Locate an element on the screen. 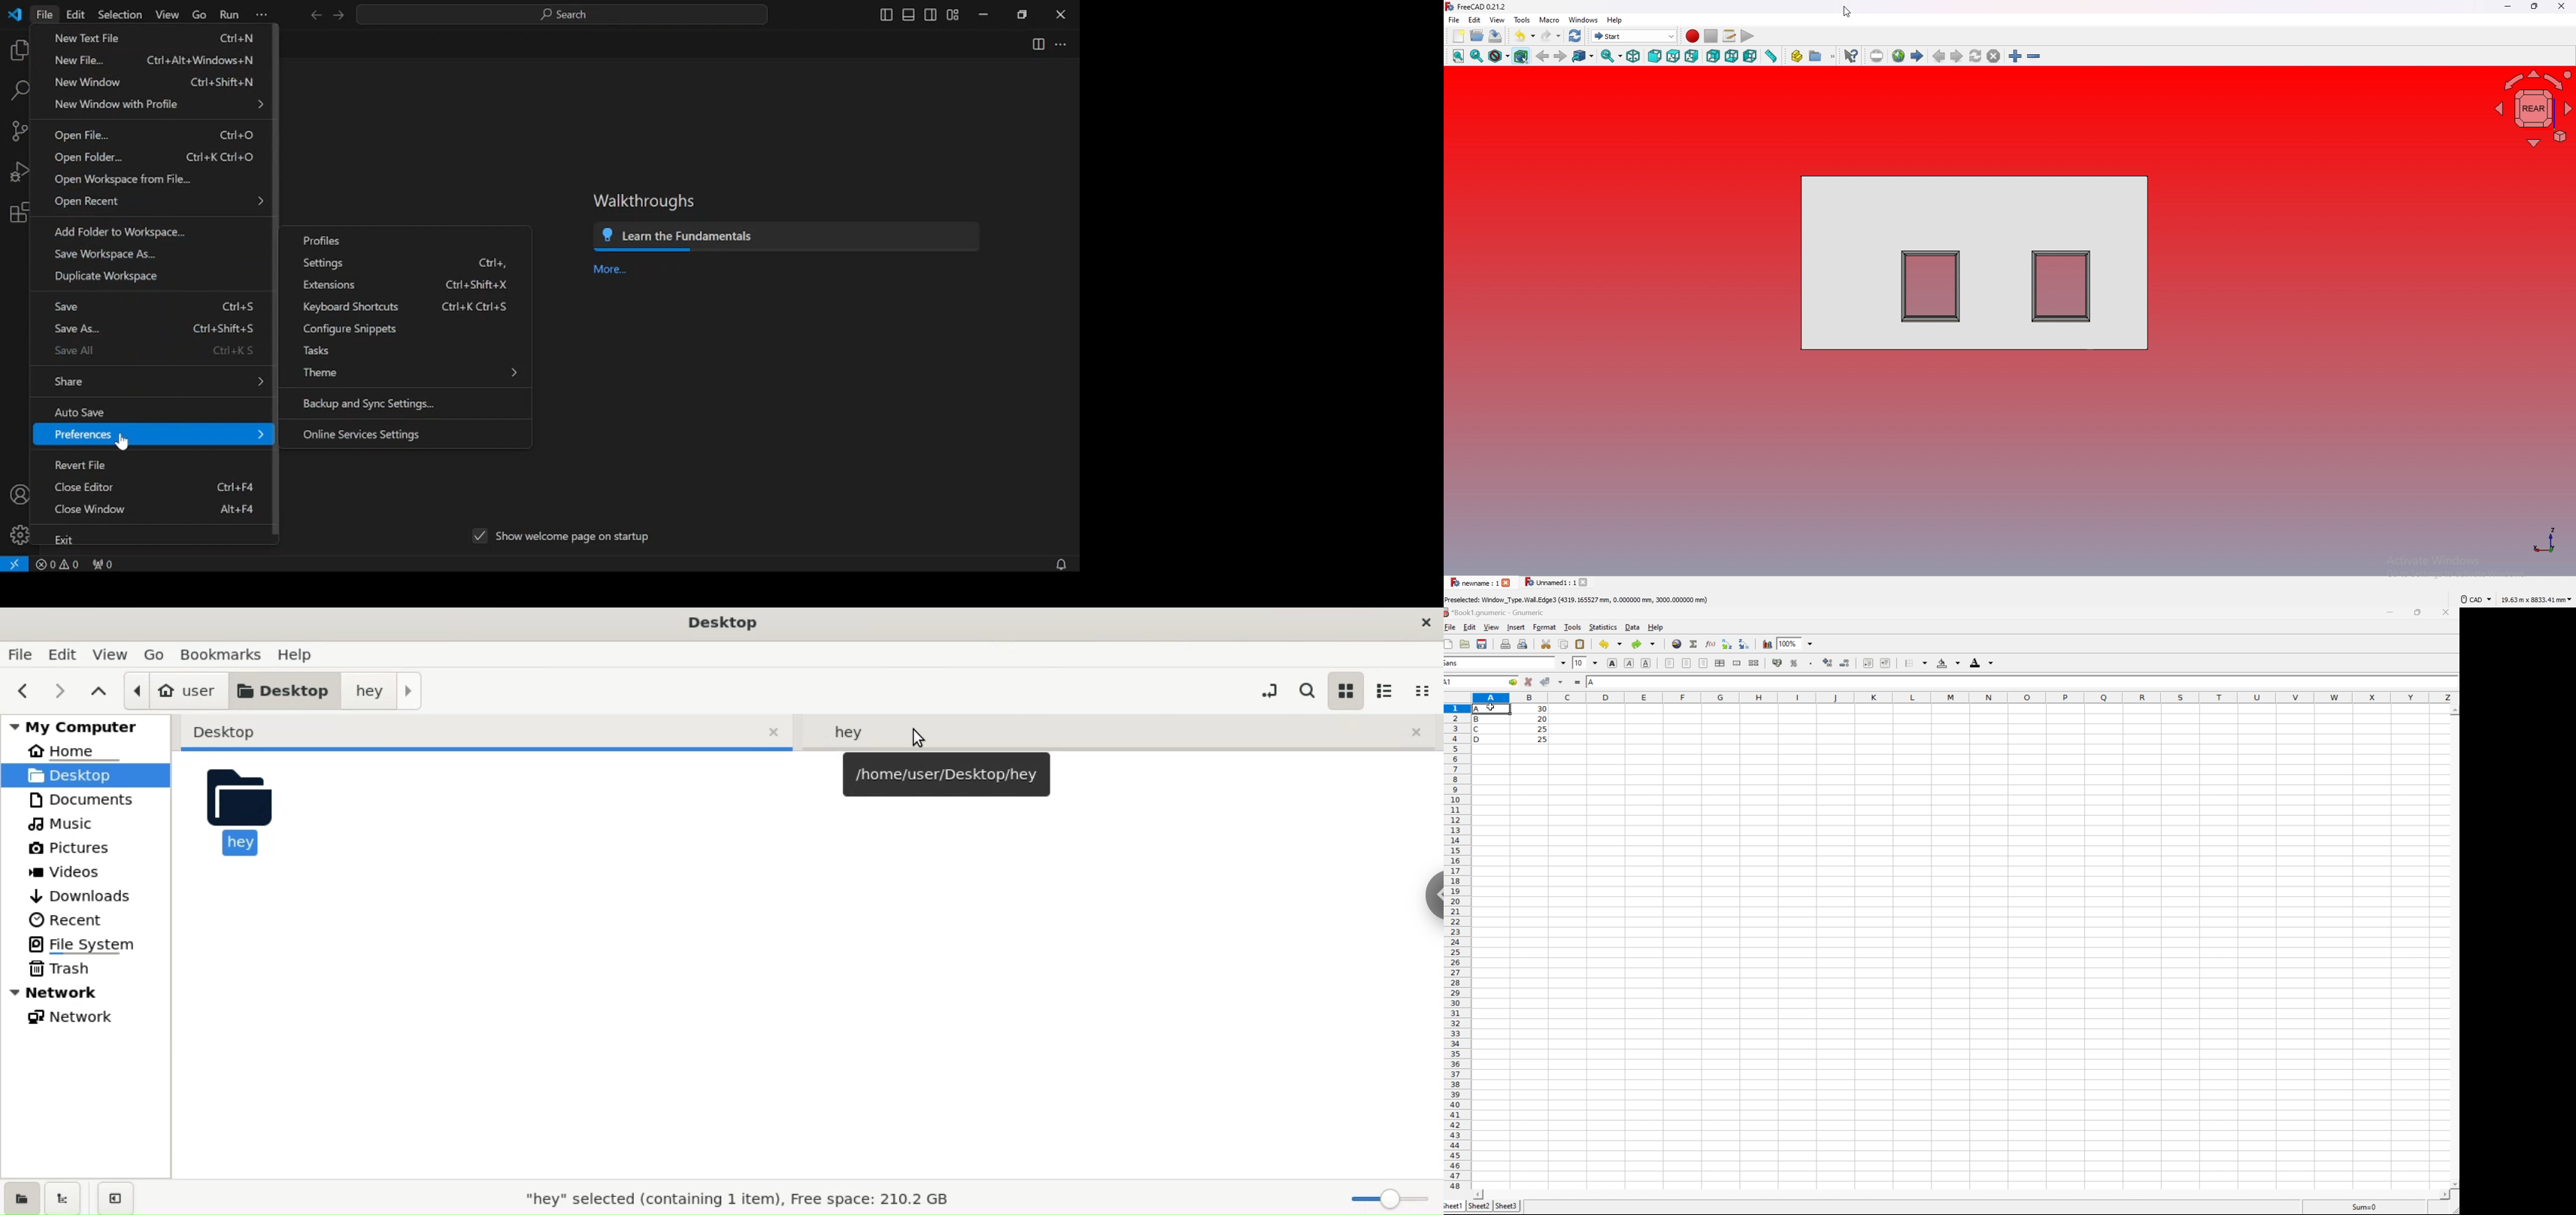 The width and height of the screenshot is (2576, 1232). new text file is located at coordinates (88, 38).